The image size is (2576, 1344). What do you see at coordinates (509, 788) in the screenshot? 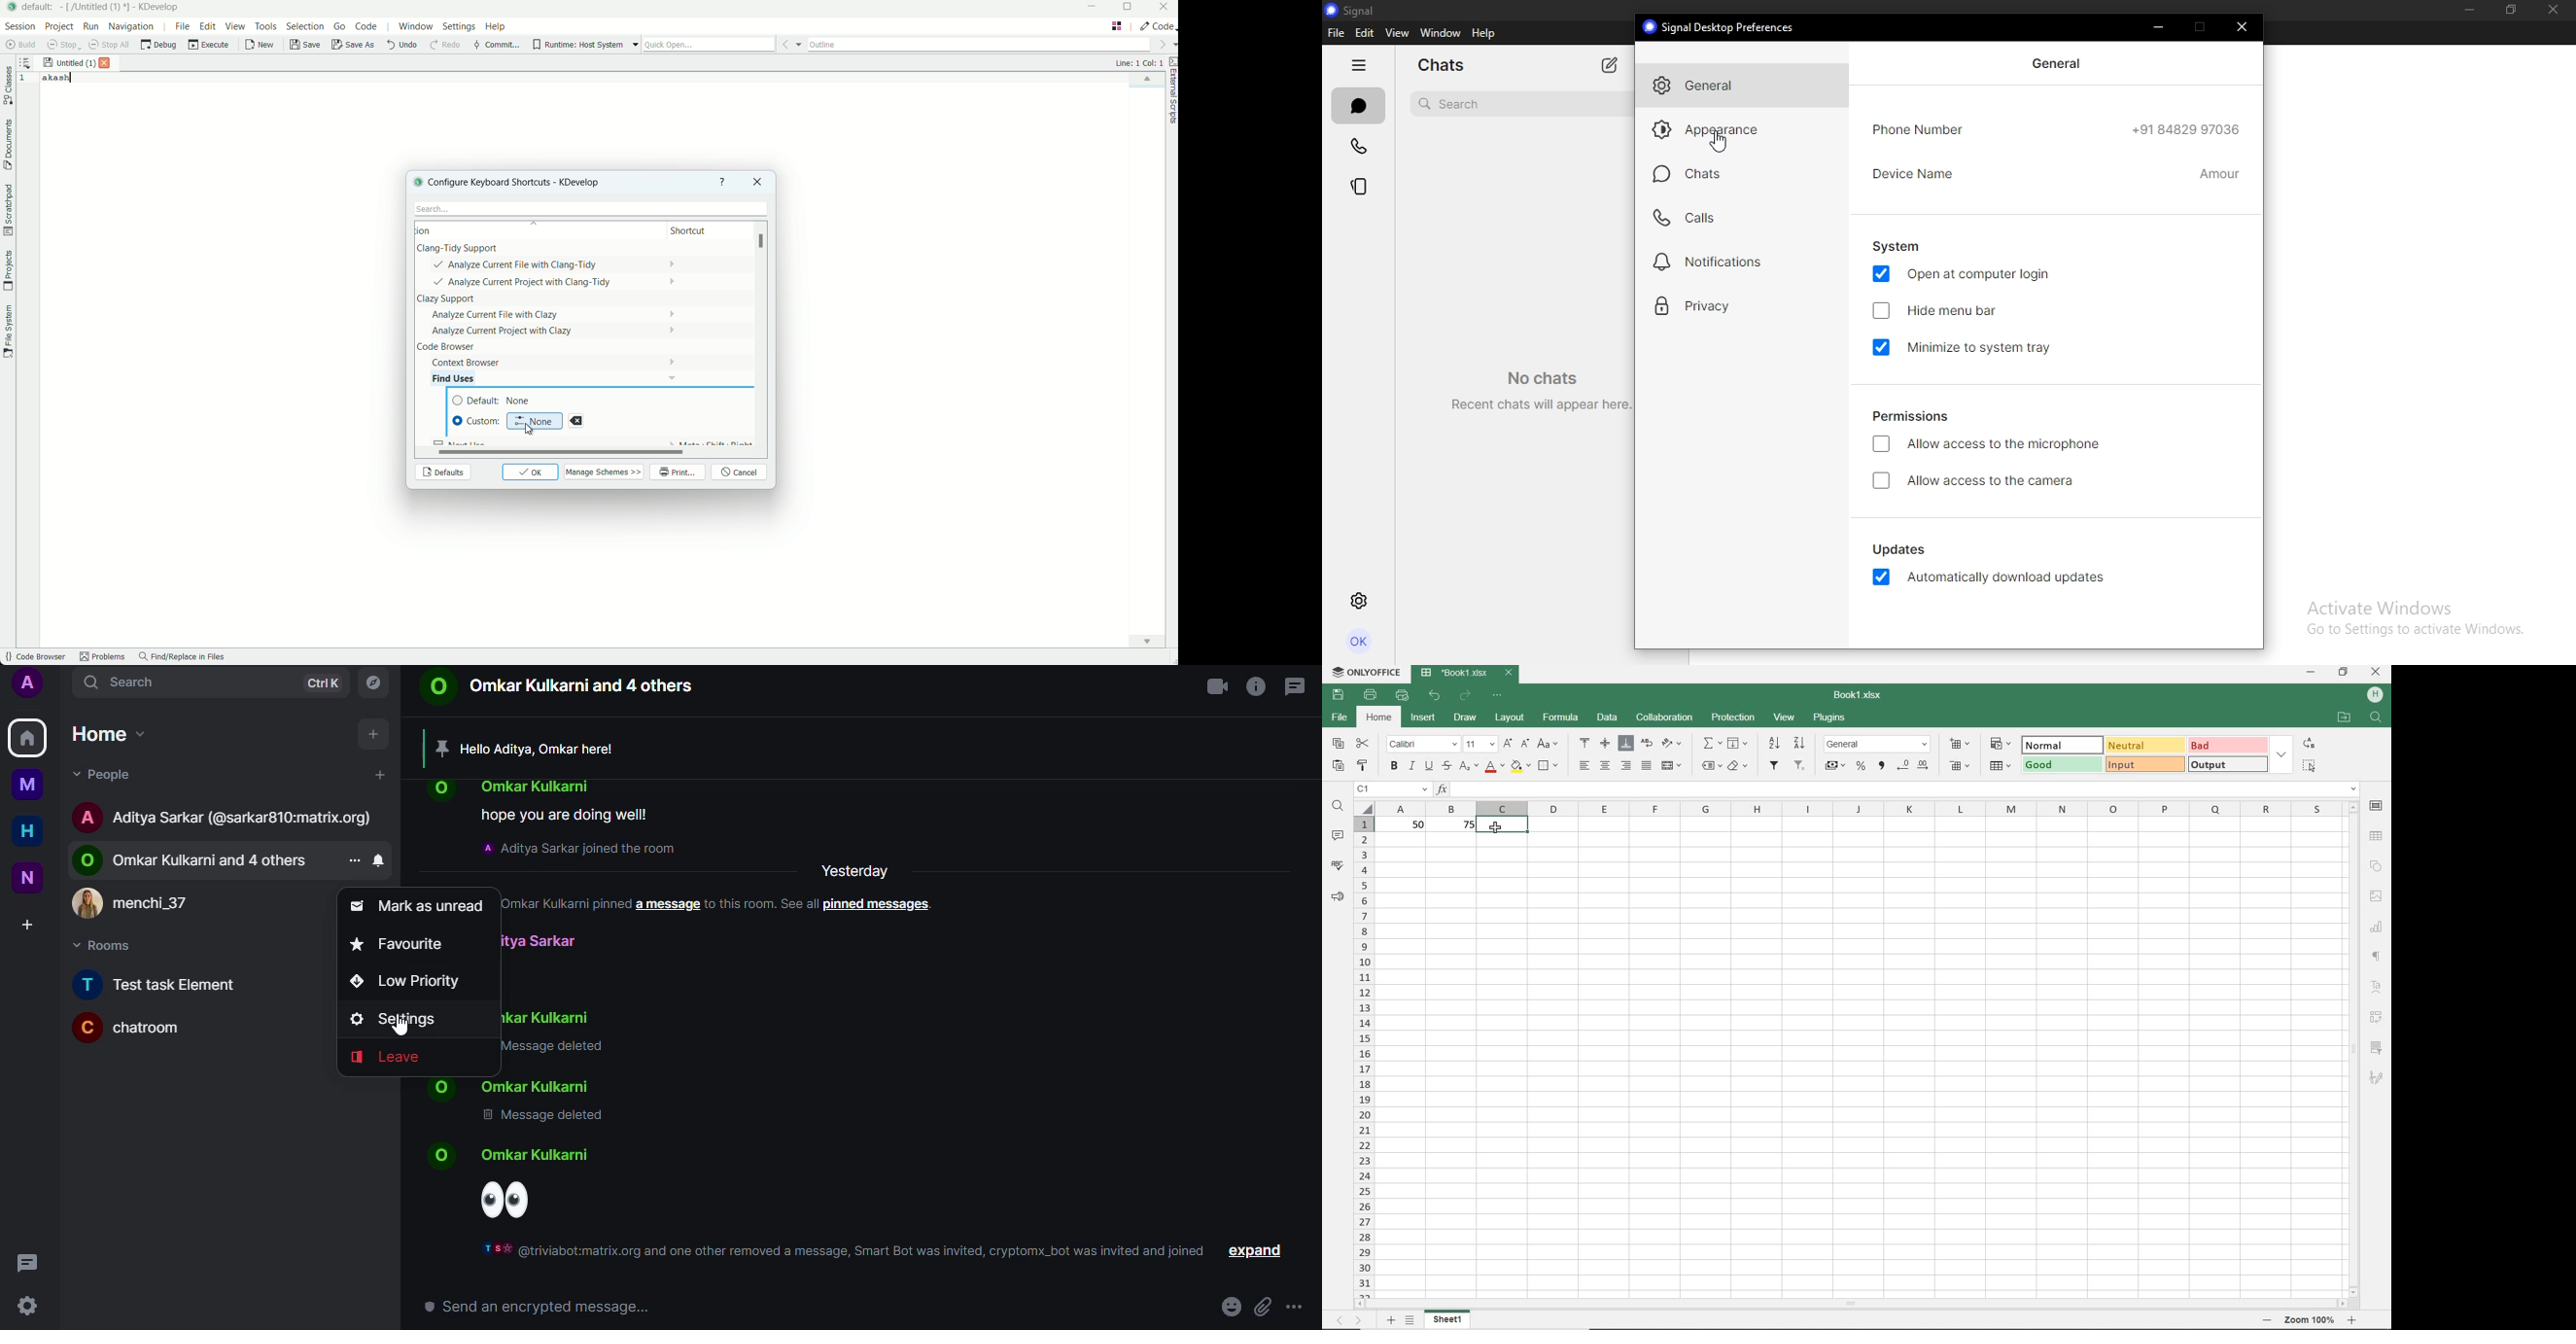
I see `contact` at bounding box center [509, 788].